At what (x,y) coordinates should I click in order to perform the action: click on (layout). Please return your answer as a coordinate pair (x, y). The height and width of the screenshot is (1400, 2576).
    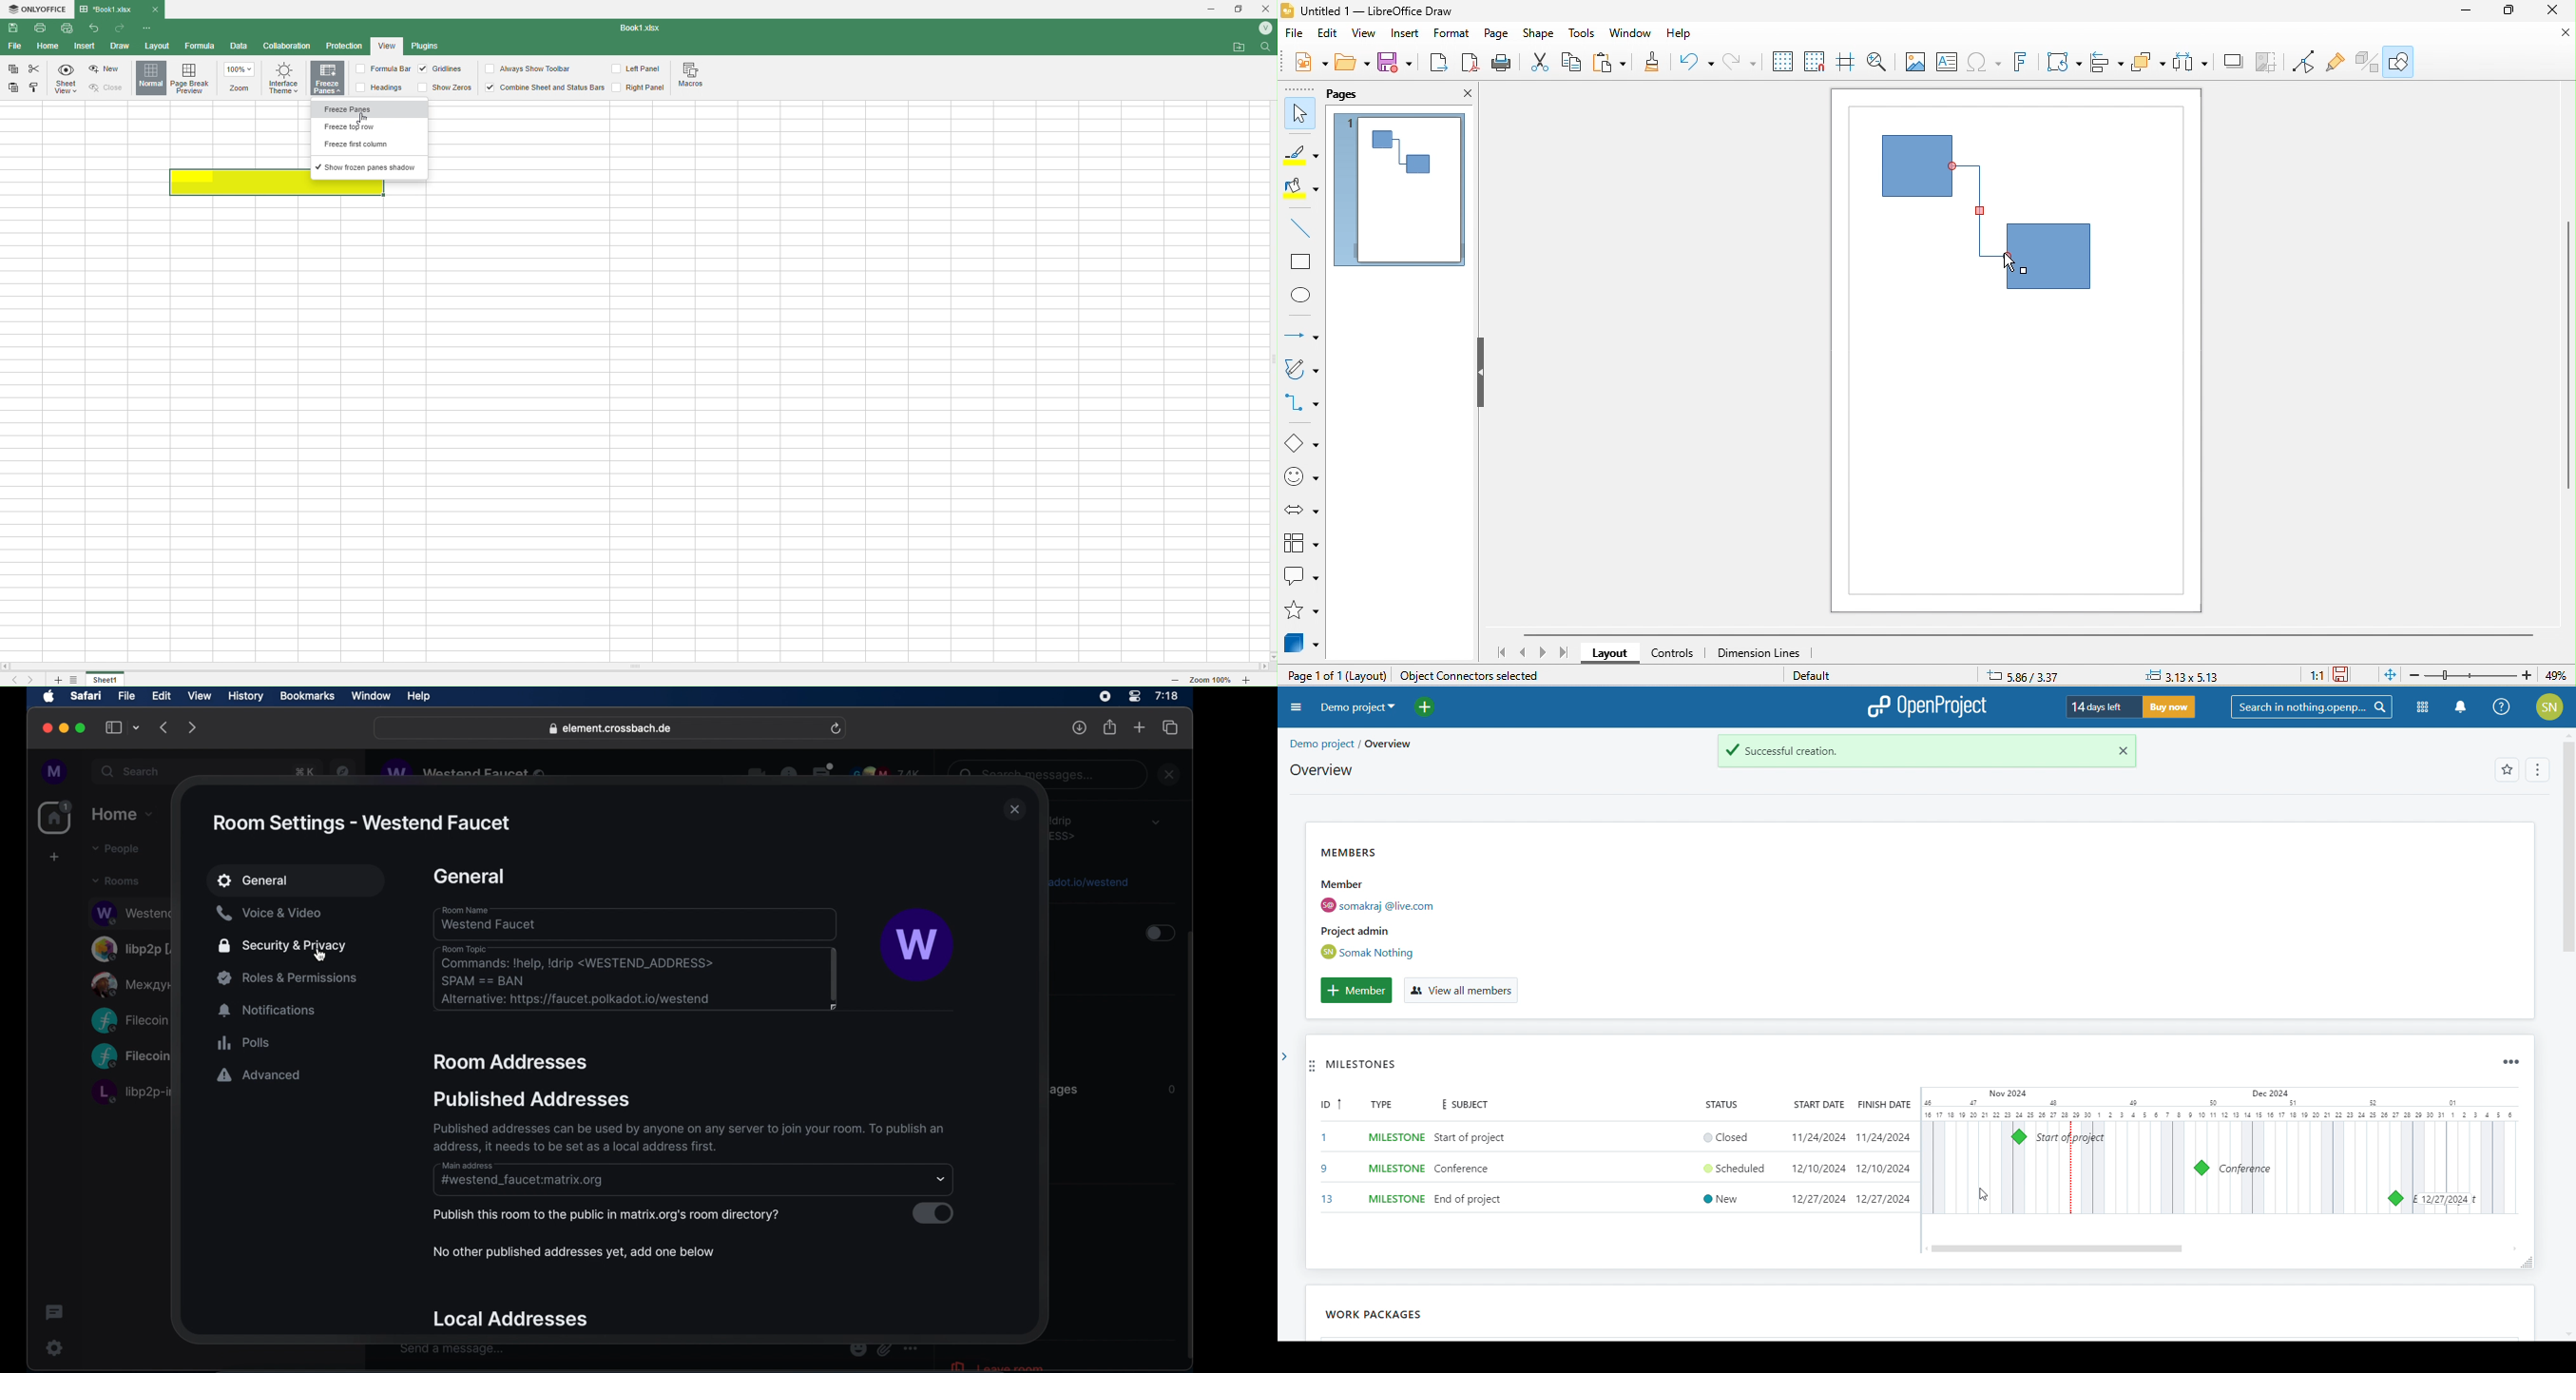
    Looking at the image, I should click on (1370, 676).